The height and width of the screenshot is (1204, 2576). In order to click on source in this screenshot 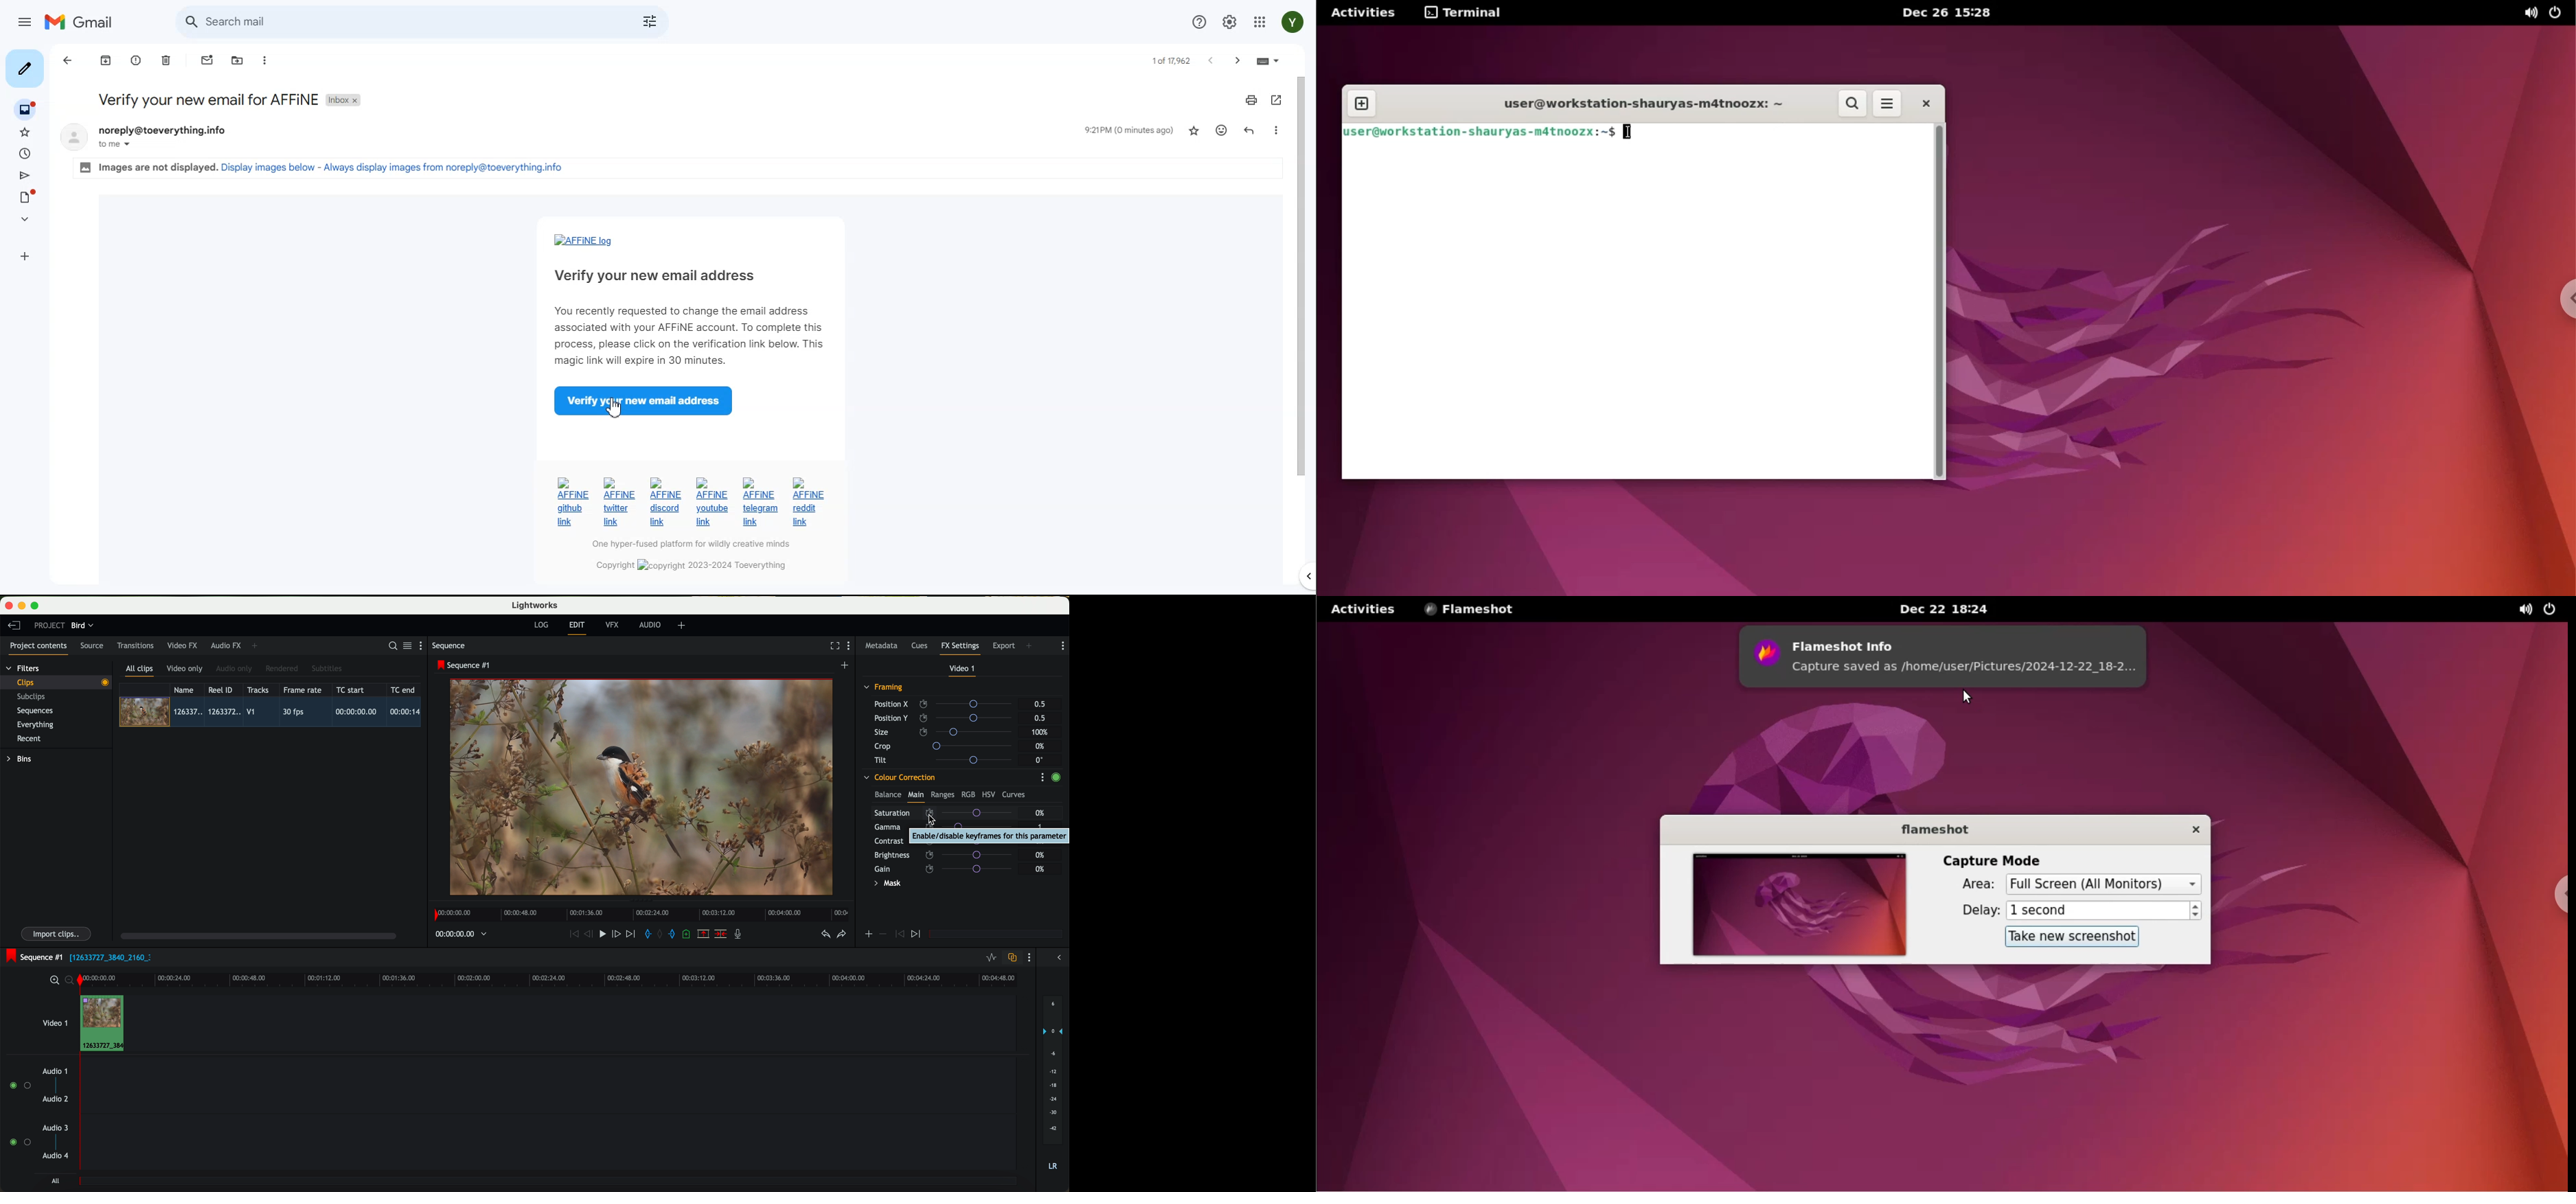, I will do `click(92, 646)`.